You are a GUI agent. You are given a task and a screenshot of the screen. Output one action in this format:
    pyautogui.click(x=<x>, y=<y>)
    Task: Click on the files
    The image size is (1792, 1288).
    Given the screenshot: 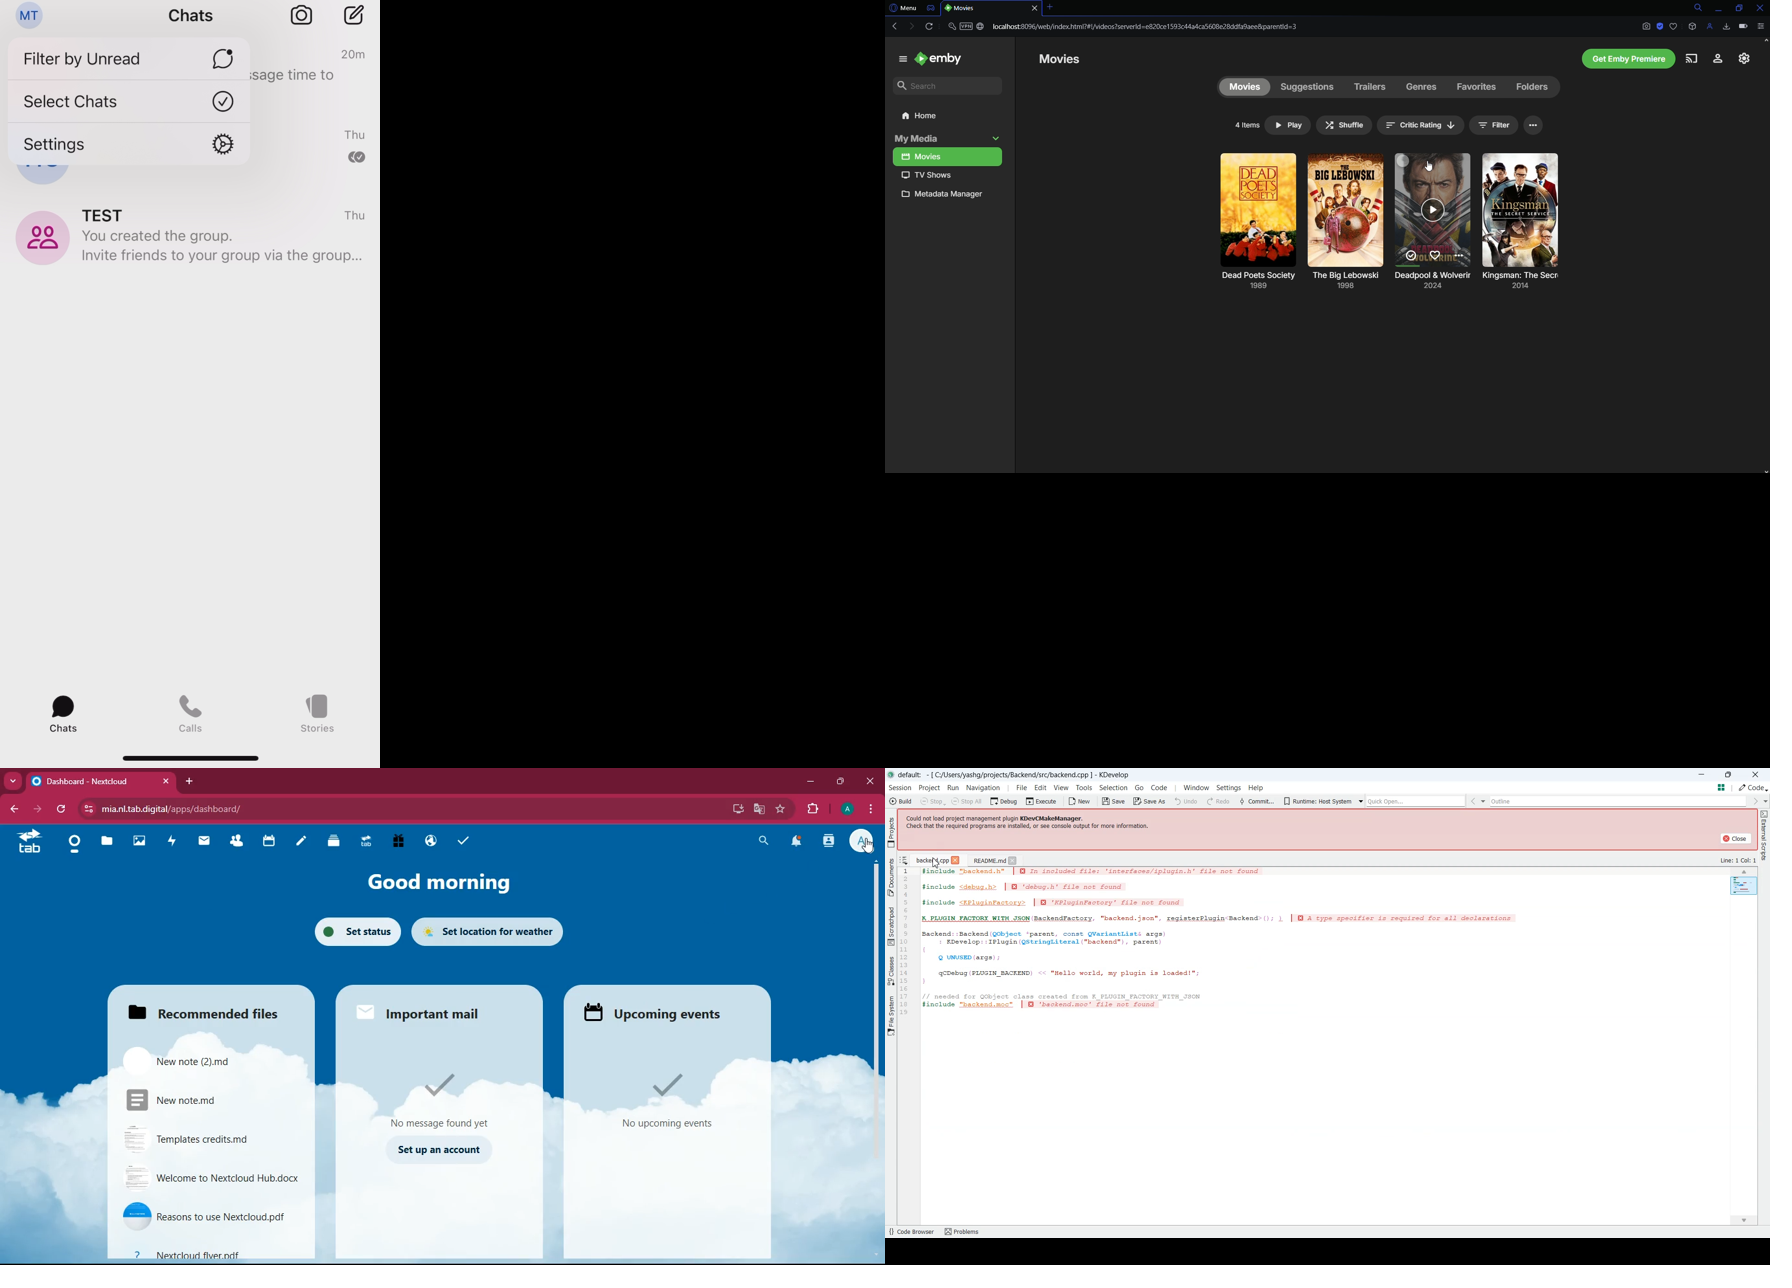 What is the action you would take?
    pyautogui.click(x=198, y=1008)
    